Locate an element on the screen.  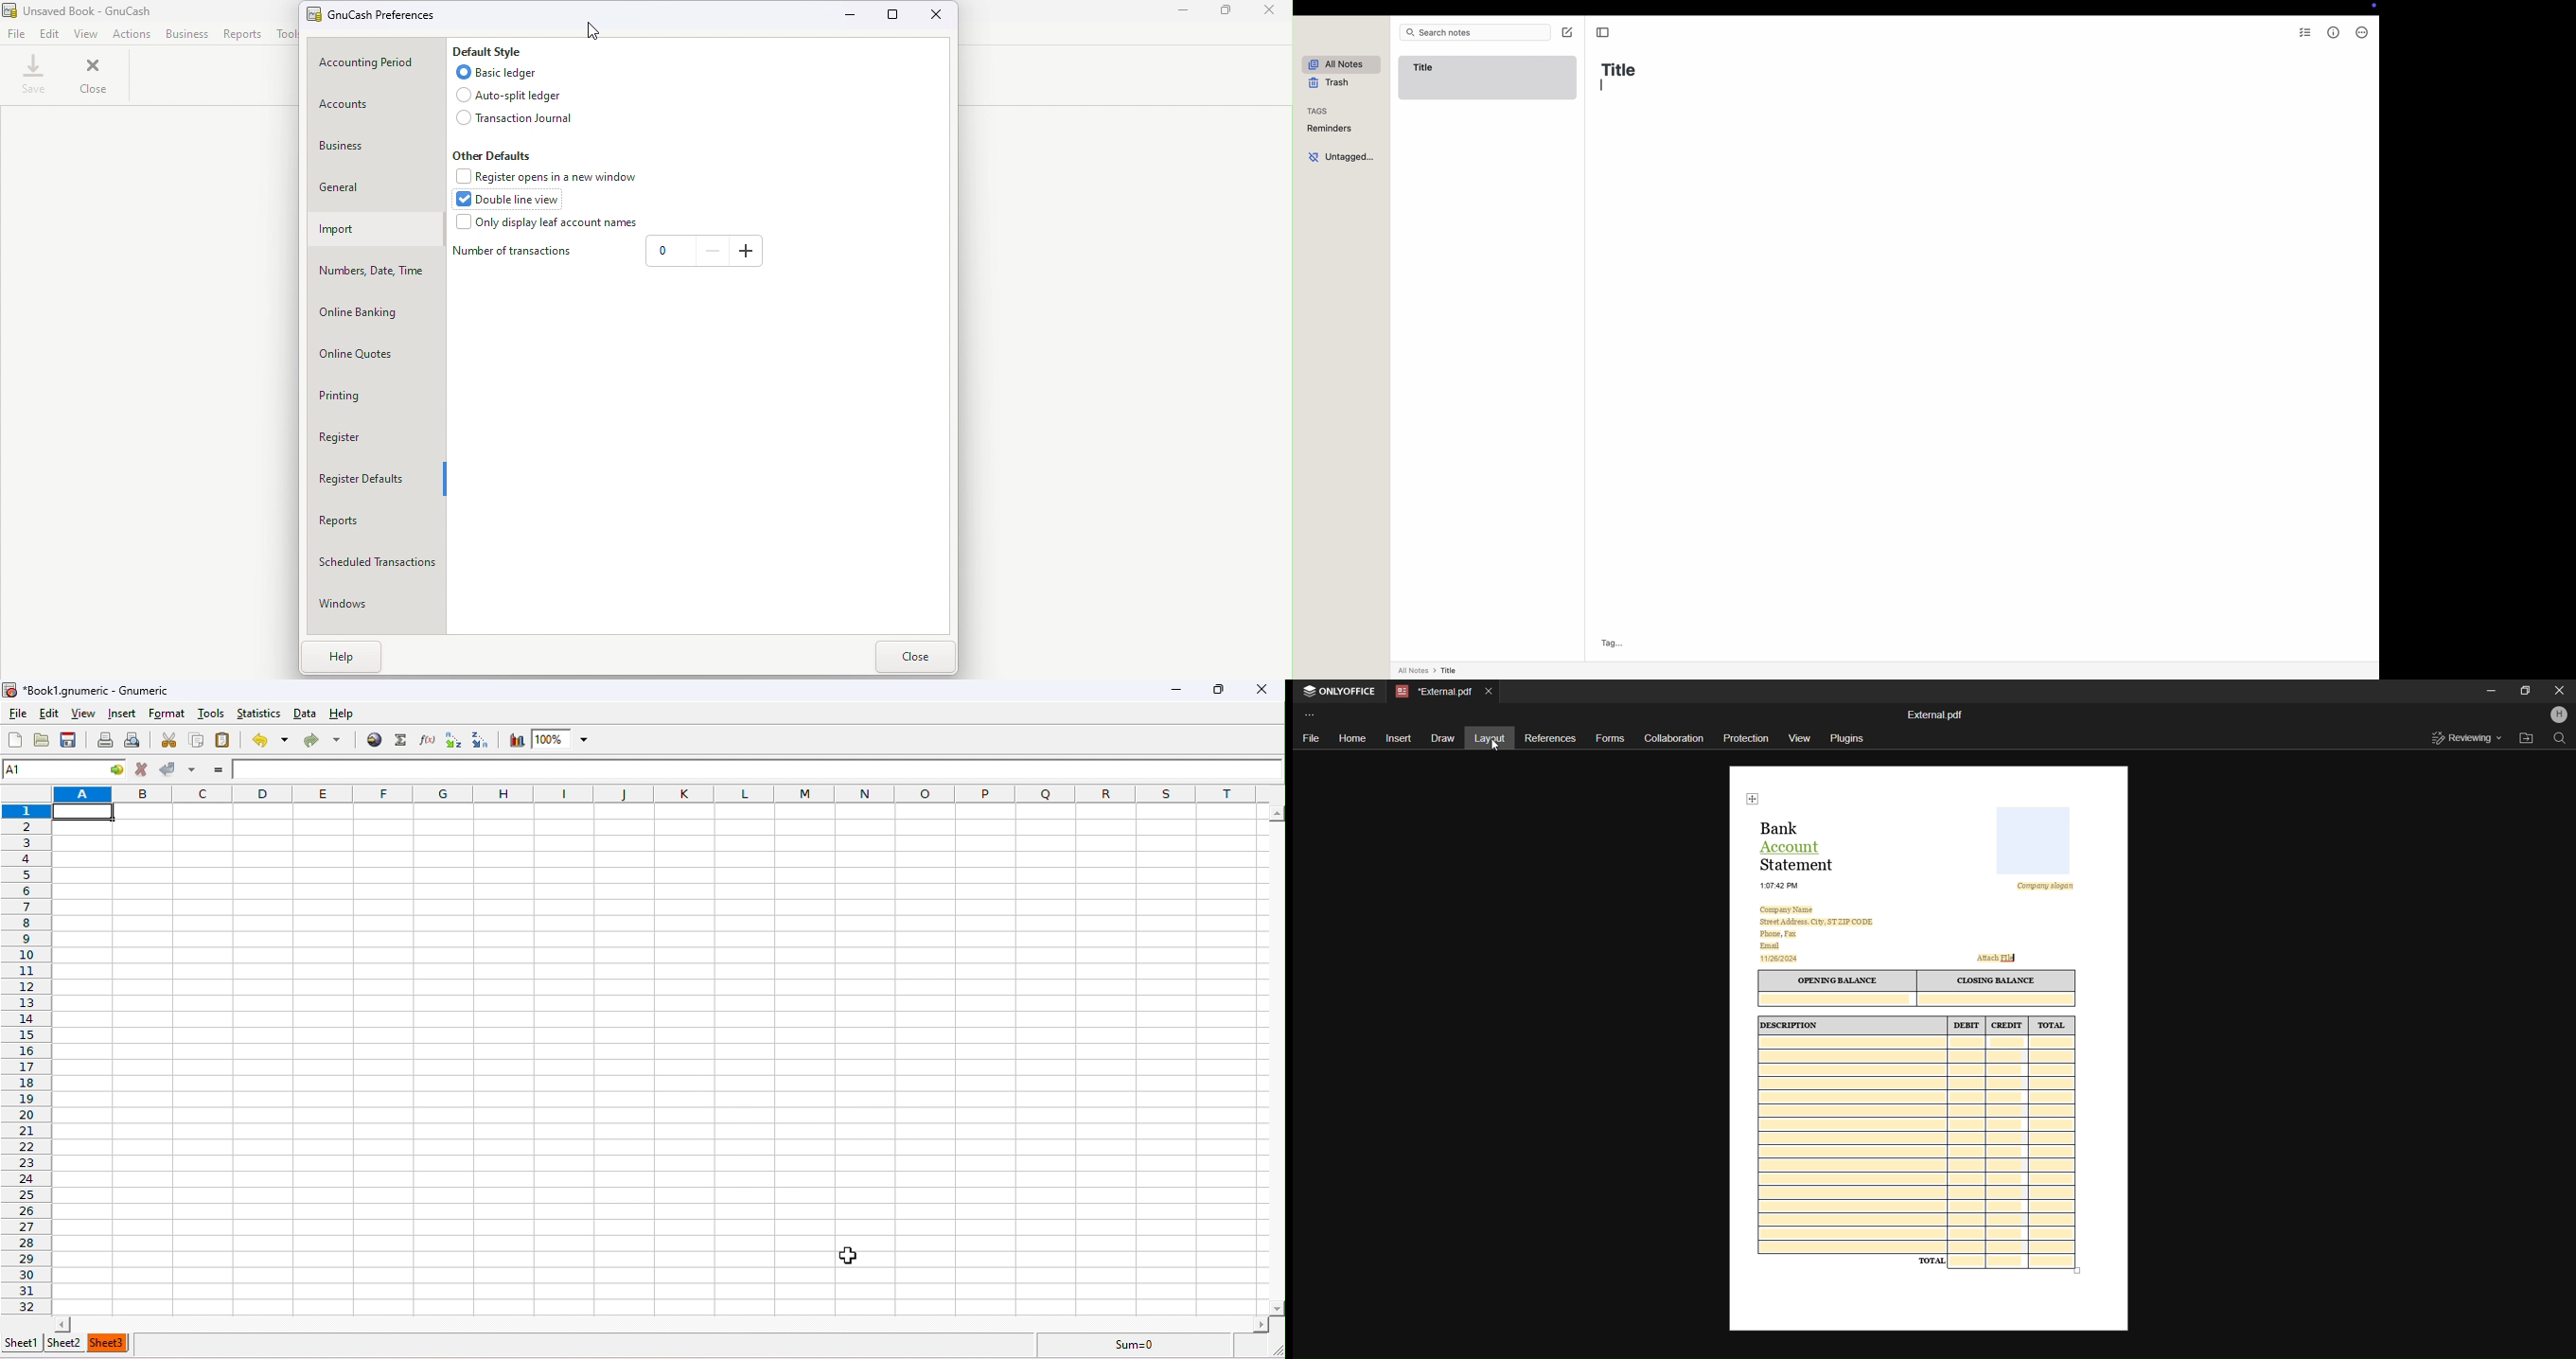
file is located at coordinates (17, 712).